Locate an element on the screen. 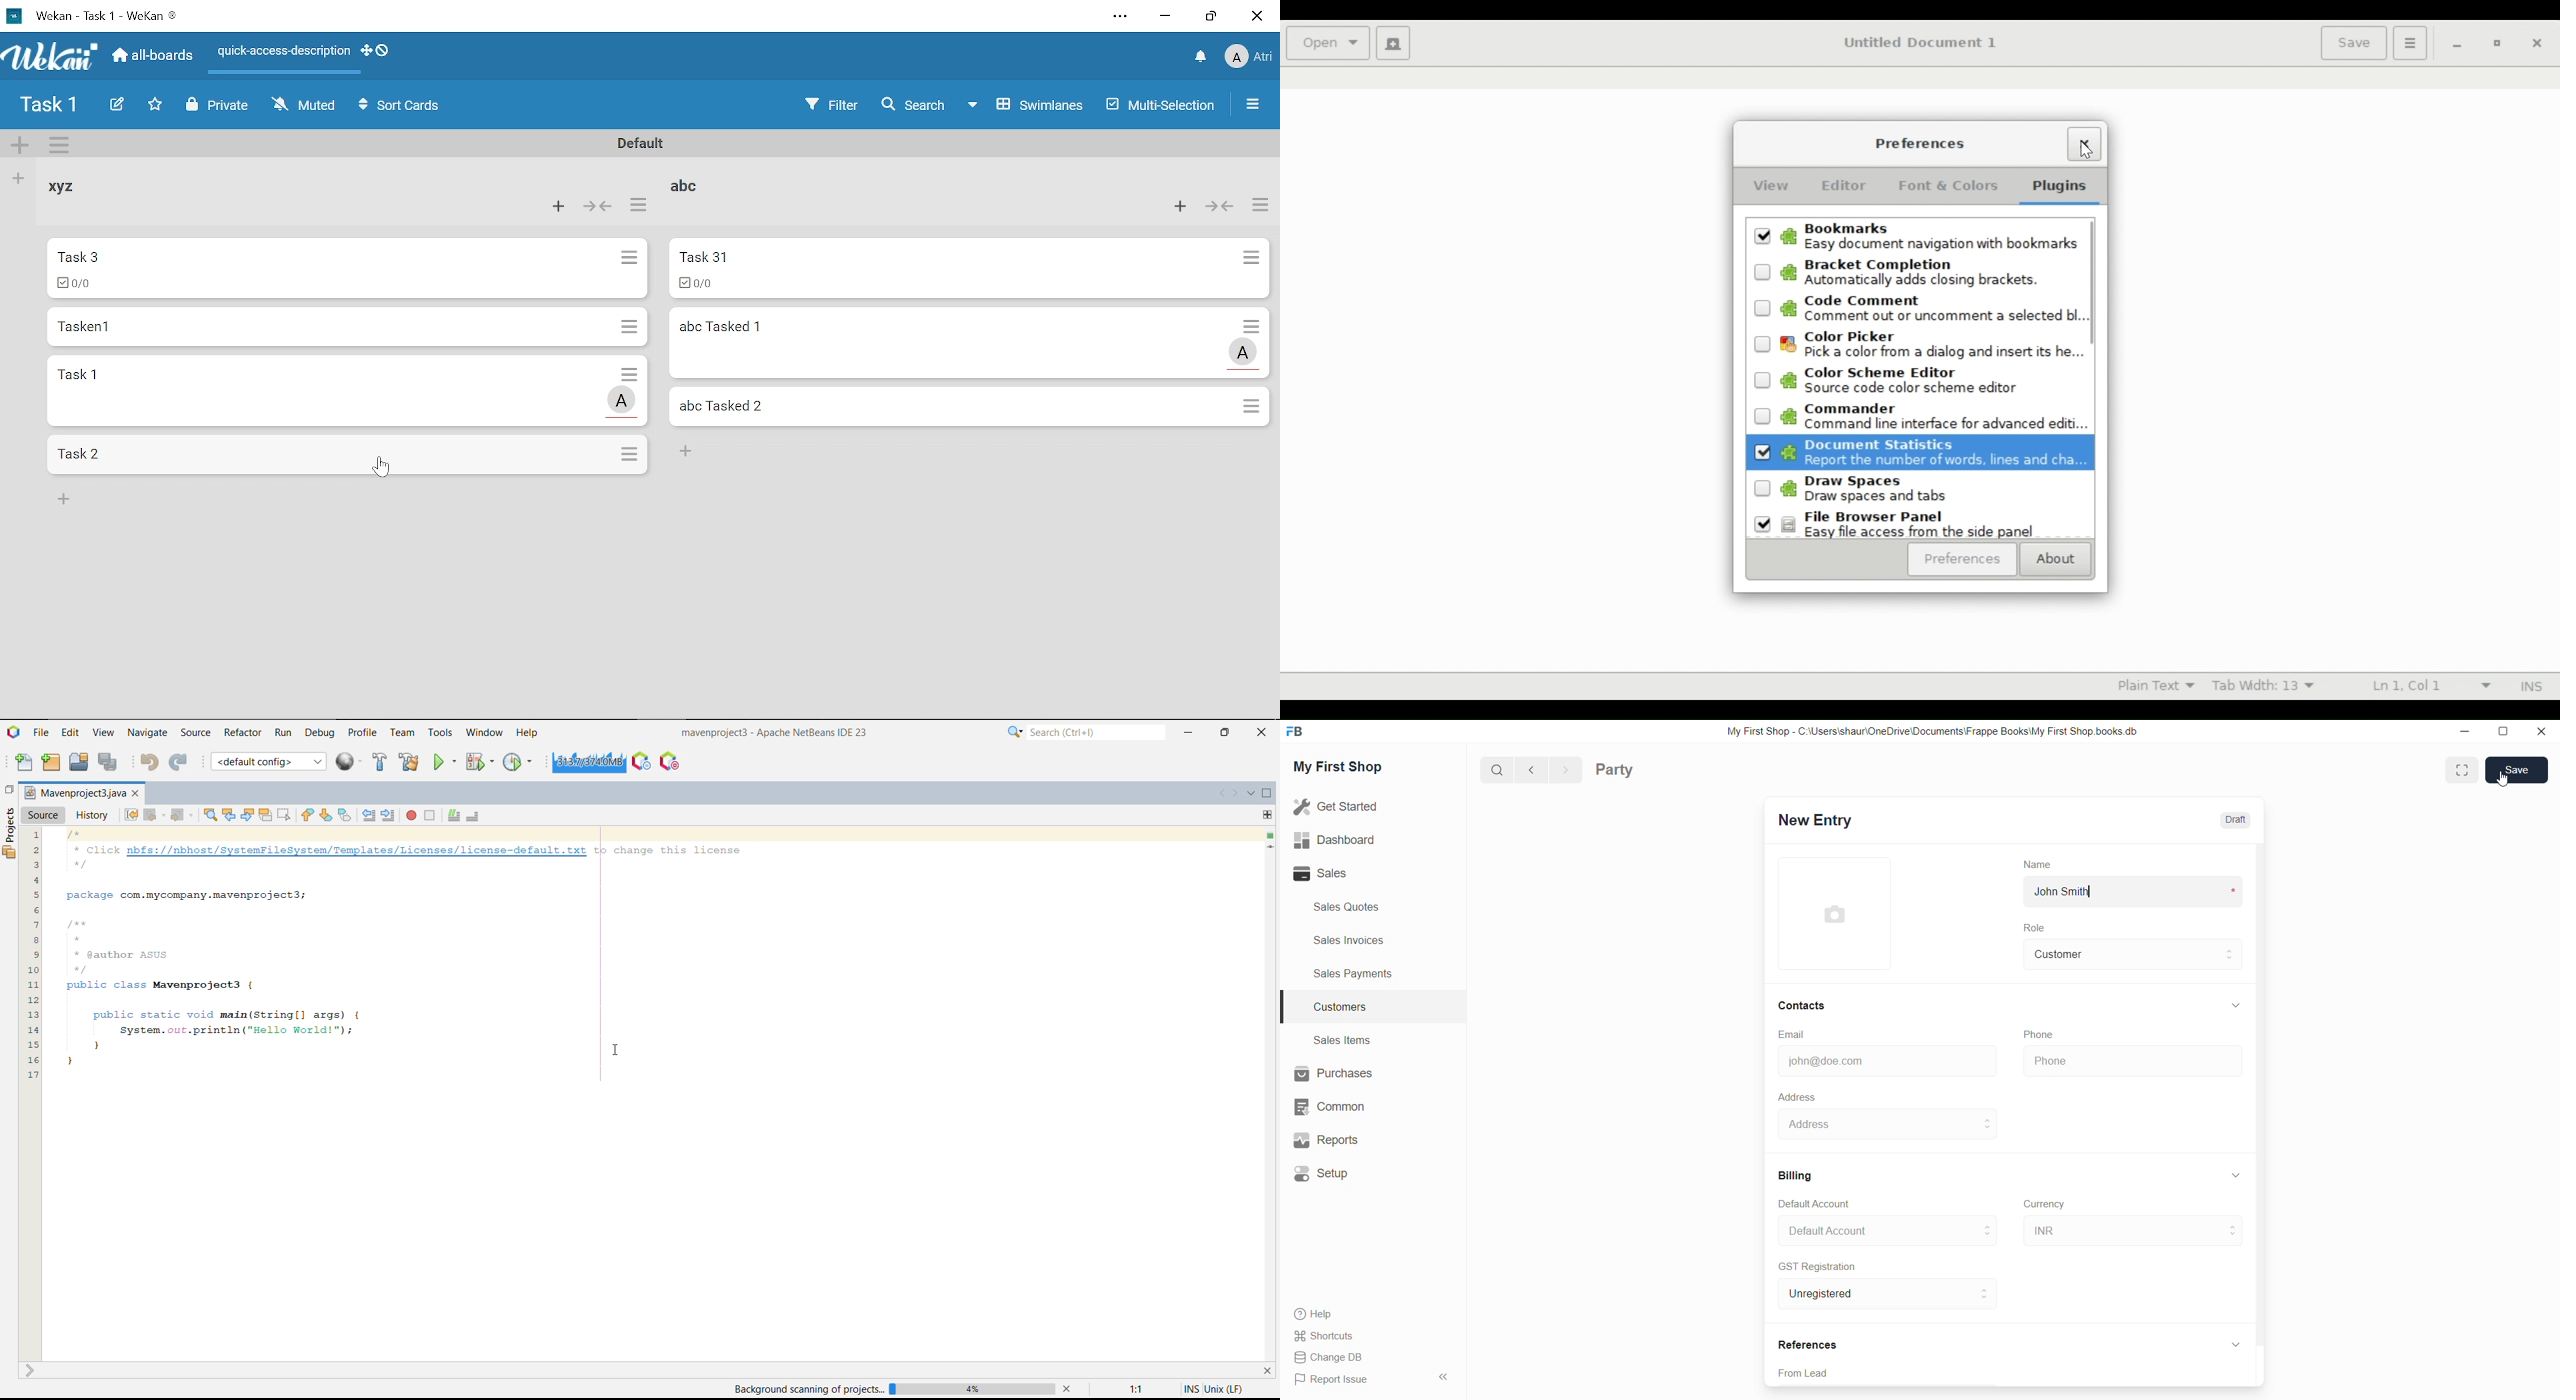  Refractor is located at coordinates (241, 733).